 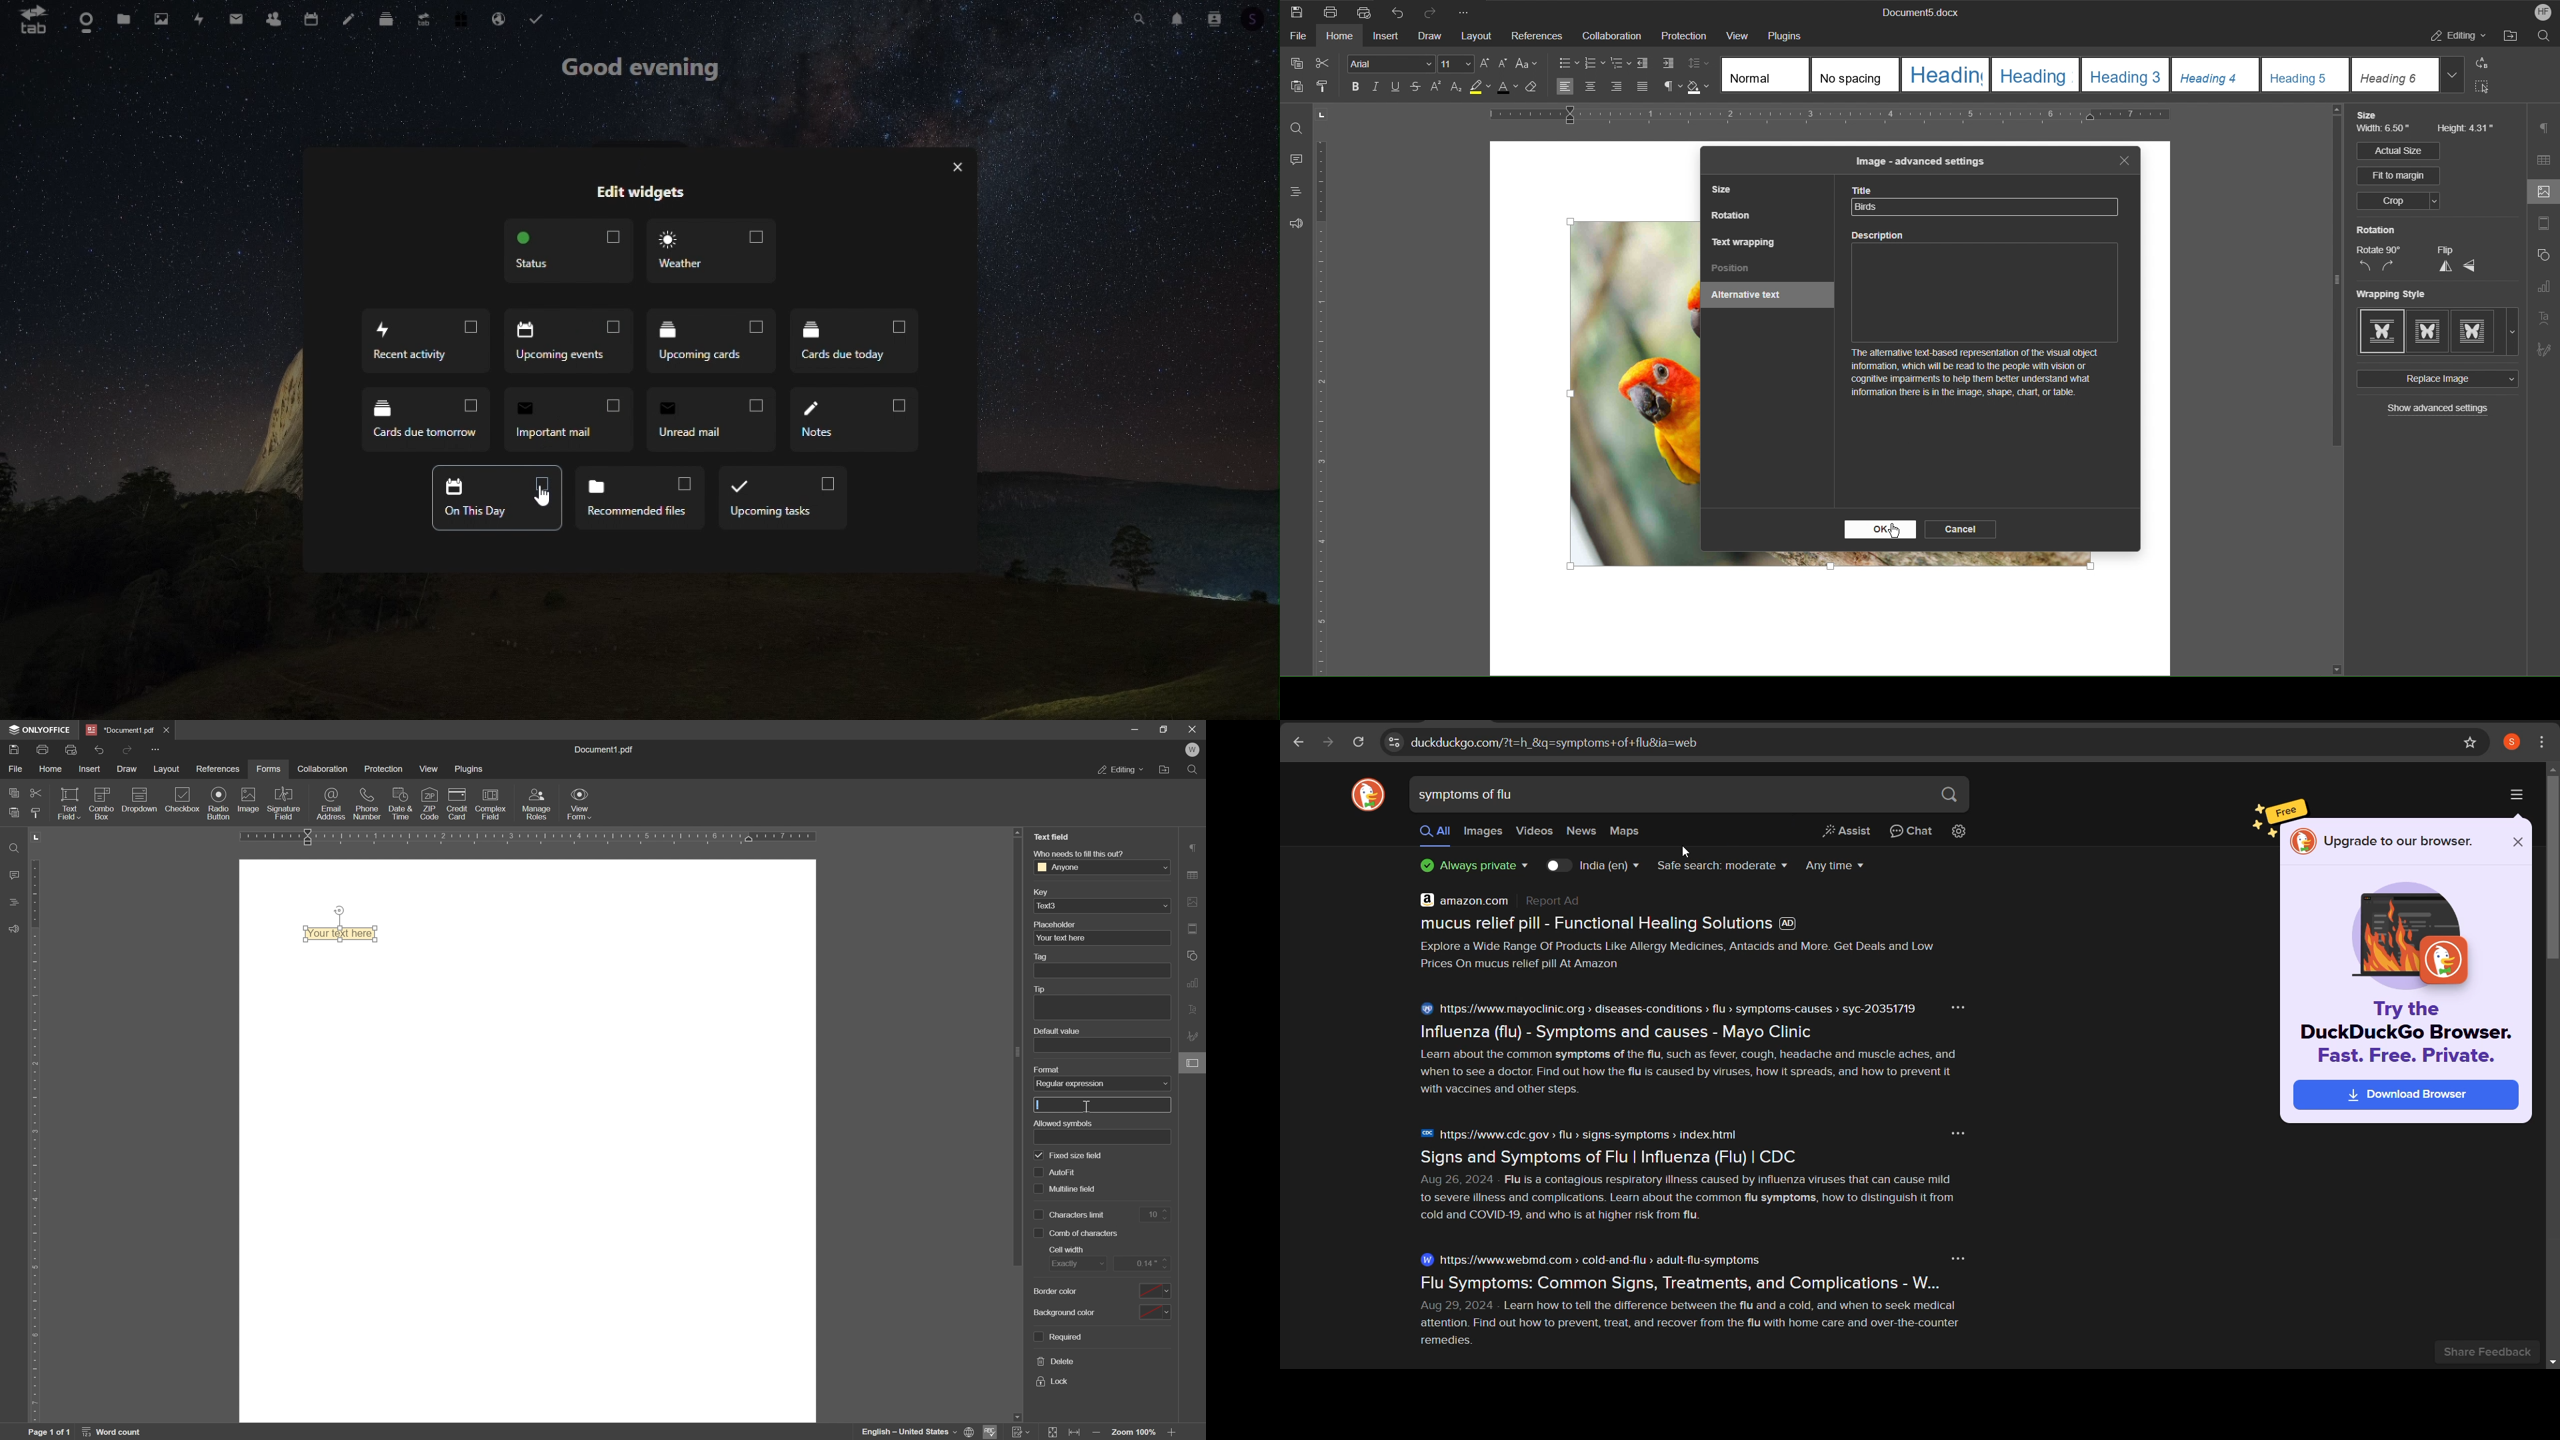 What do you see at coordinates (1293, 161) in the screenshot?
I see `Comment` at bounding box center [1293, 161].